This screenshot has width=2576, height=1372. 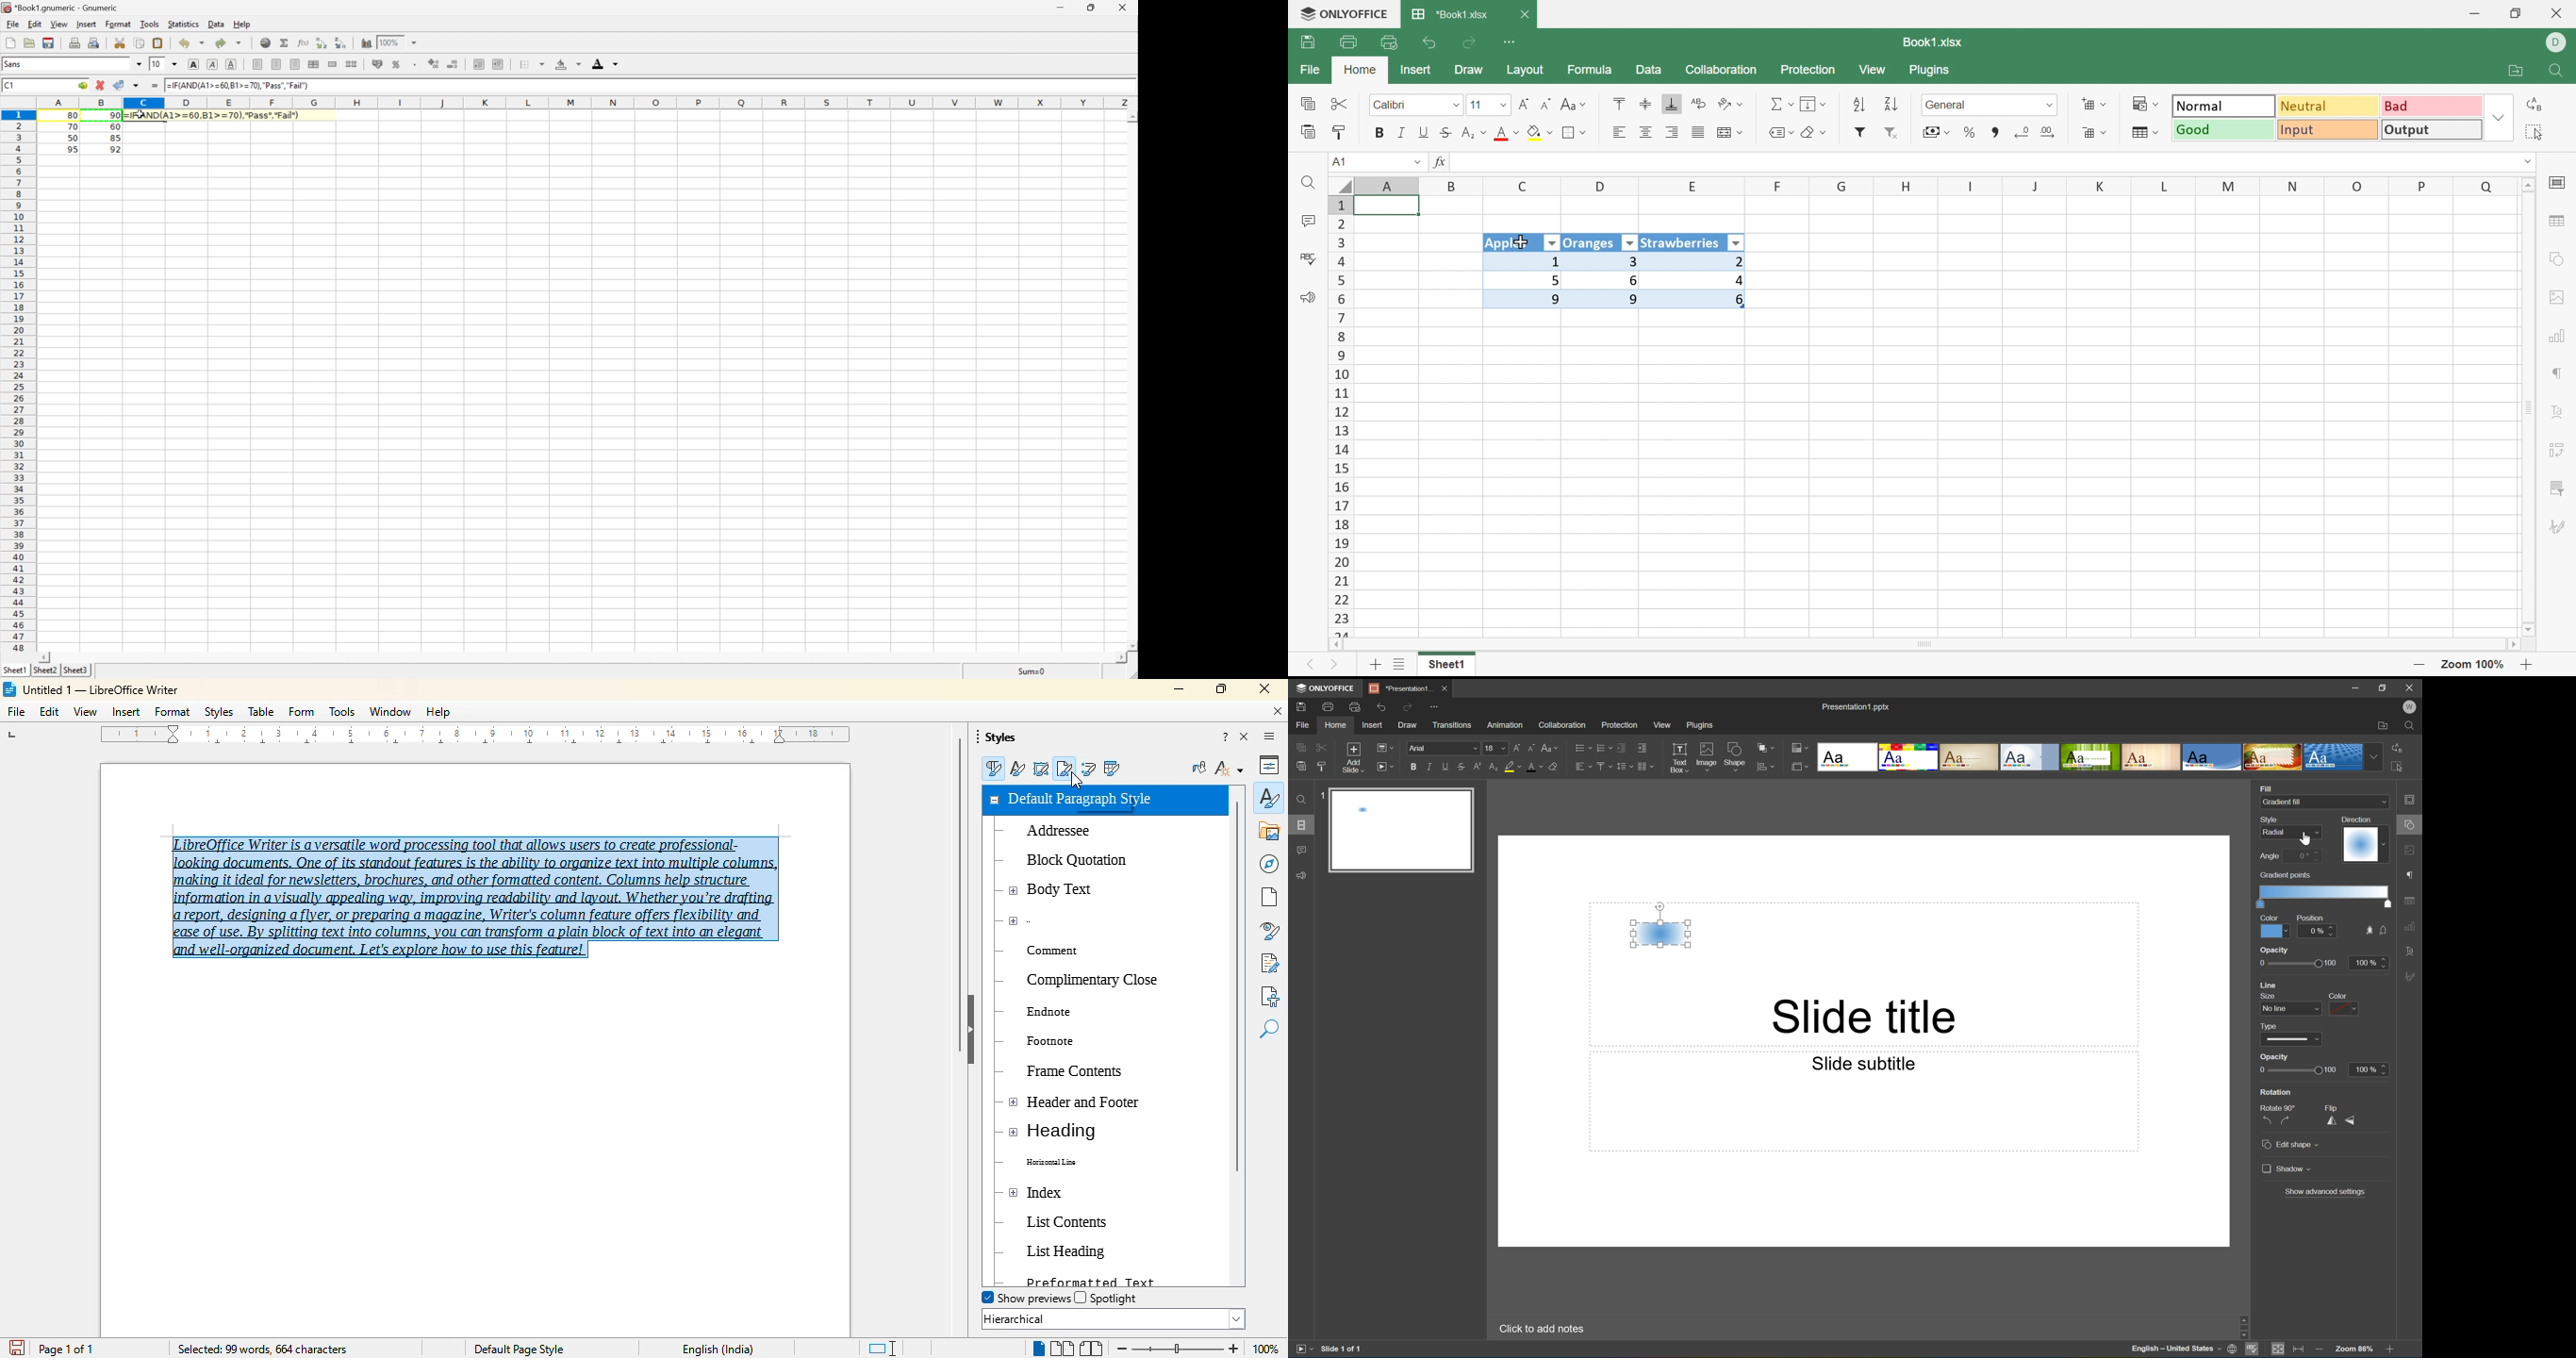 What do you see at coordinates (1950, 105) in the screenshot?
I see `General` at bounding box center [1950, 105].